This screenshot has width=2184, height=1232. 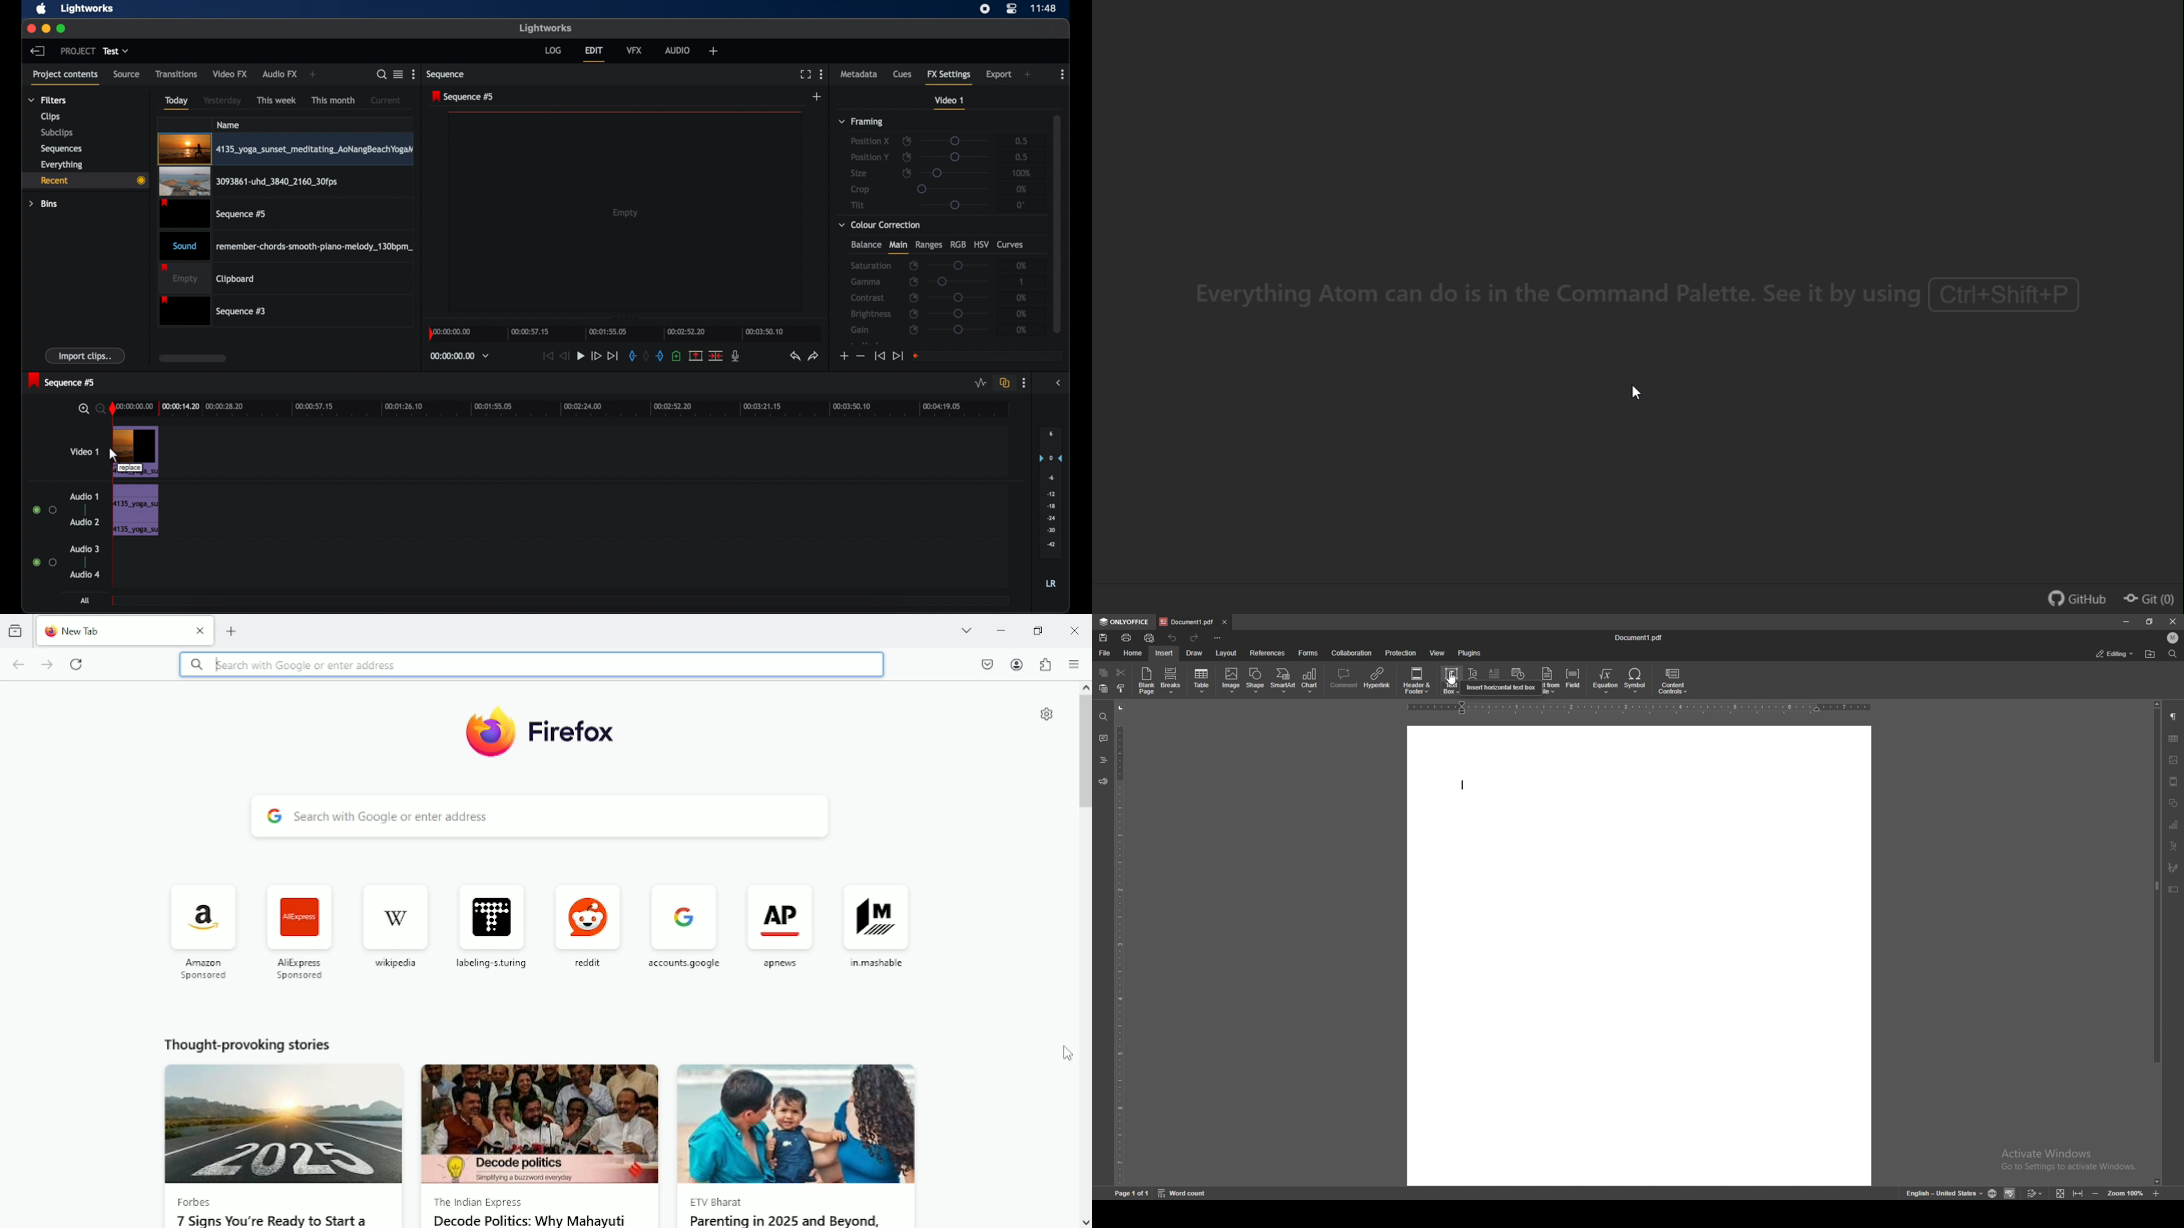 What do you see at coordinates (980, 382) in the screenshot?
I see `toggle audio levels editing` at bounding box center [980, 382].